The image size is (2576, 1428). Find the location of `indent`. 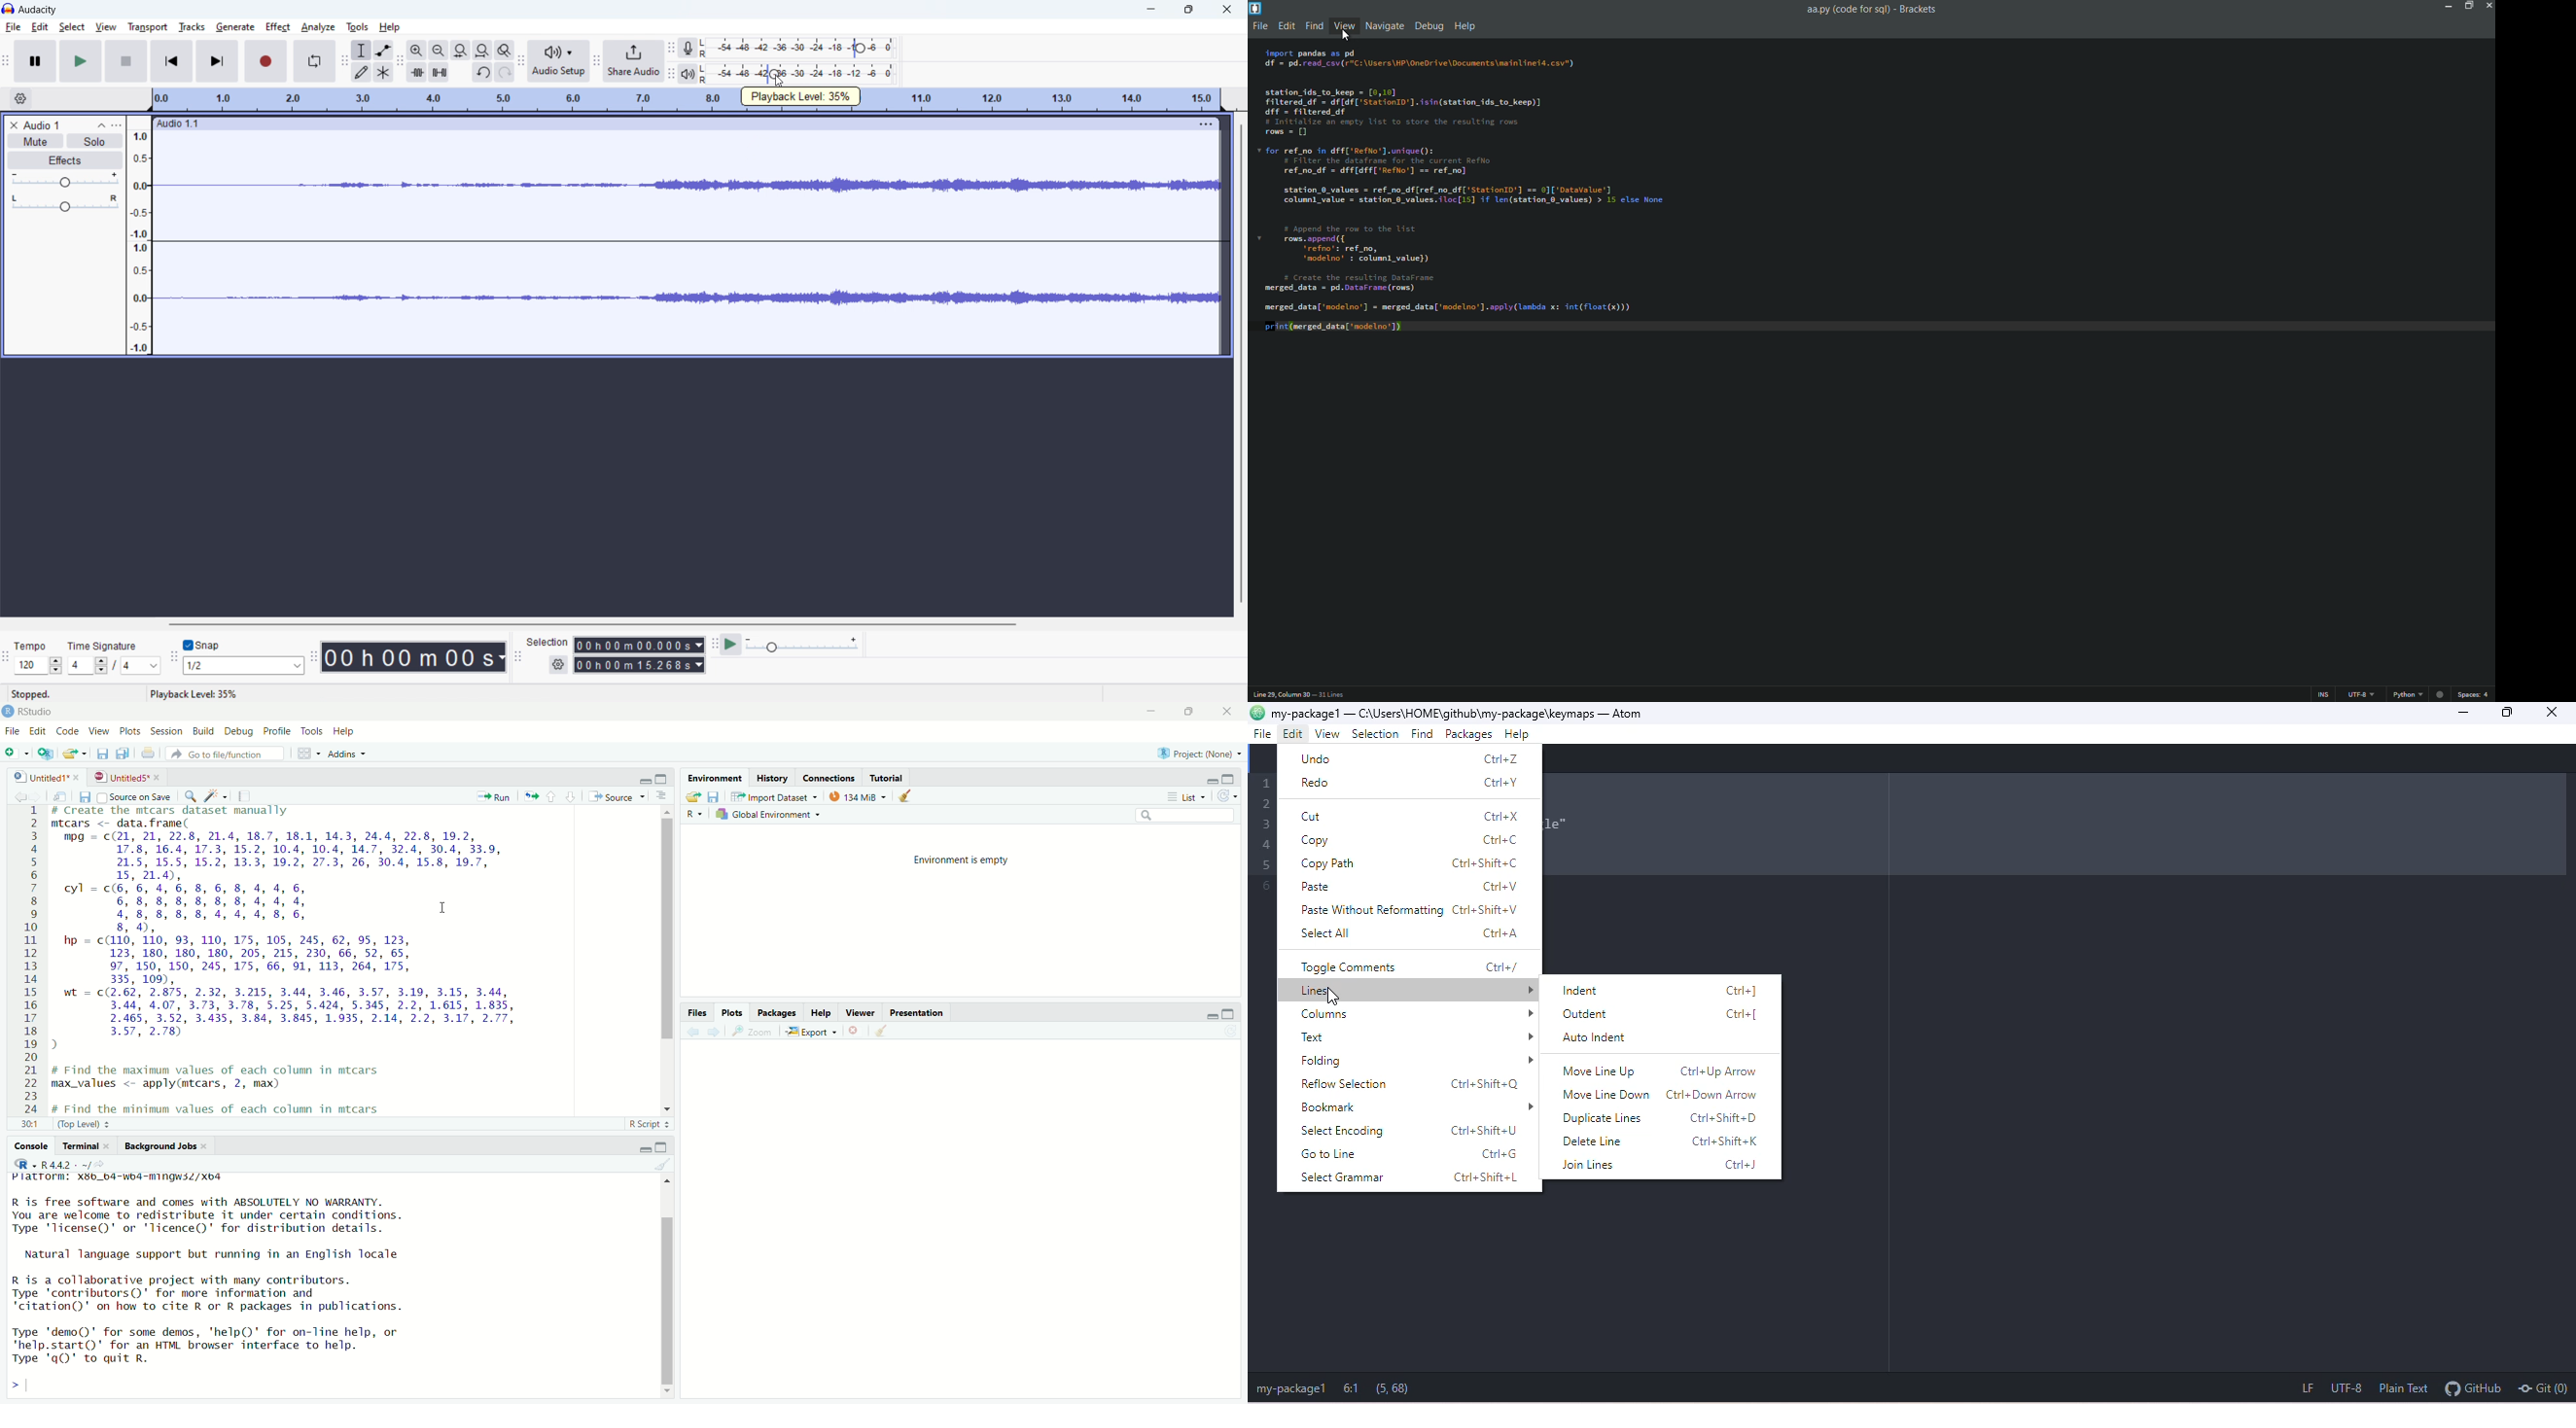

indent is located at coordinates (1664, 992).